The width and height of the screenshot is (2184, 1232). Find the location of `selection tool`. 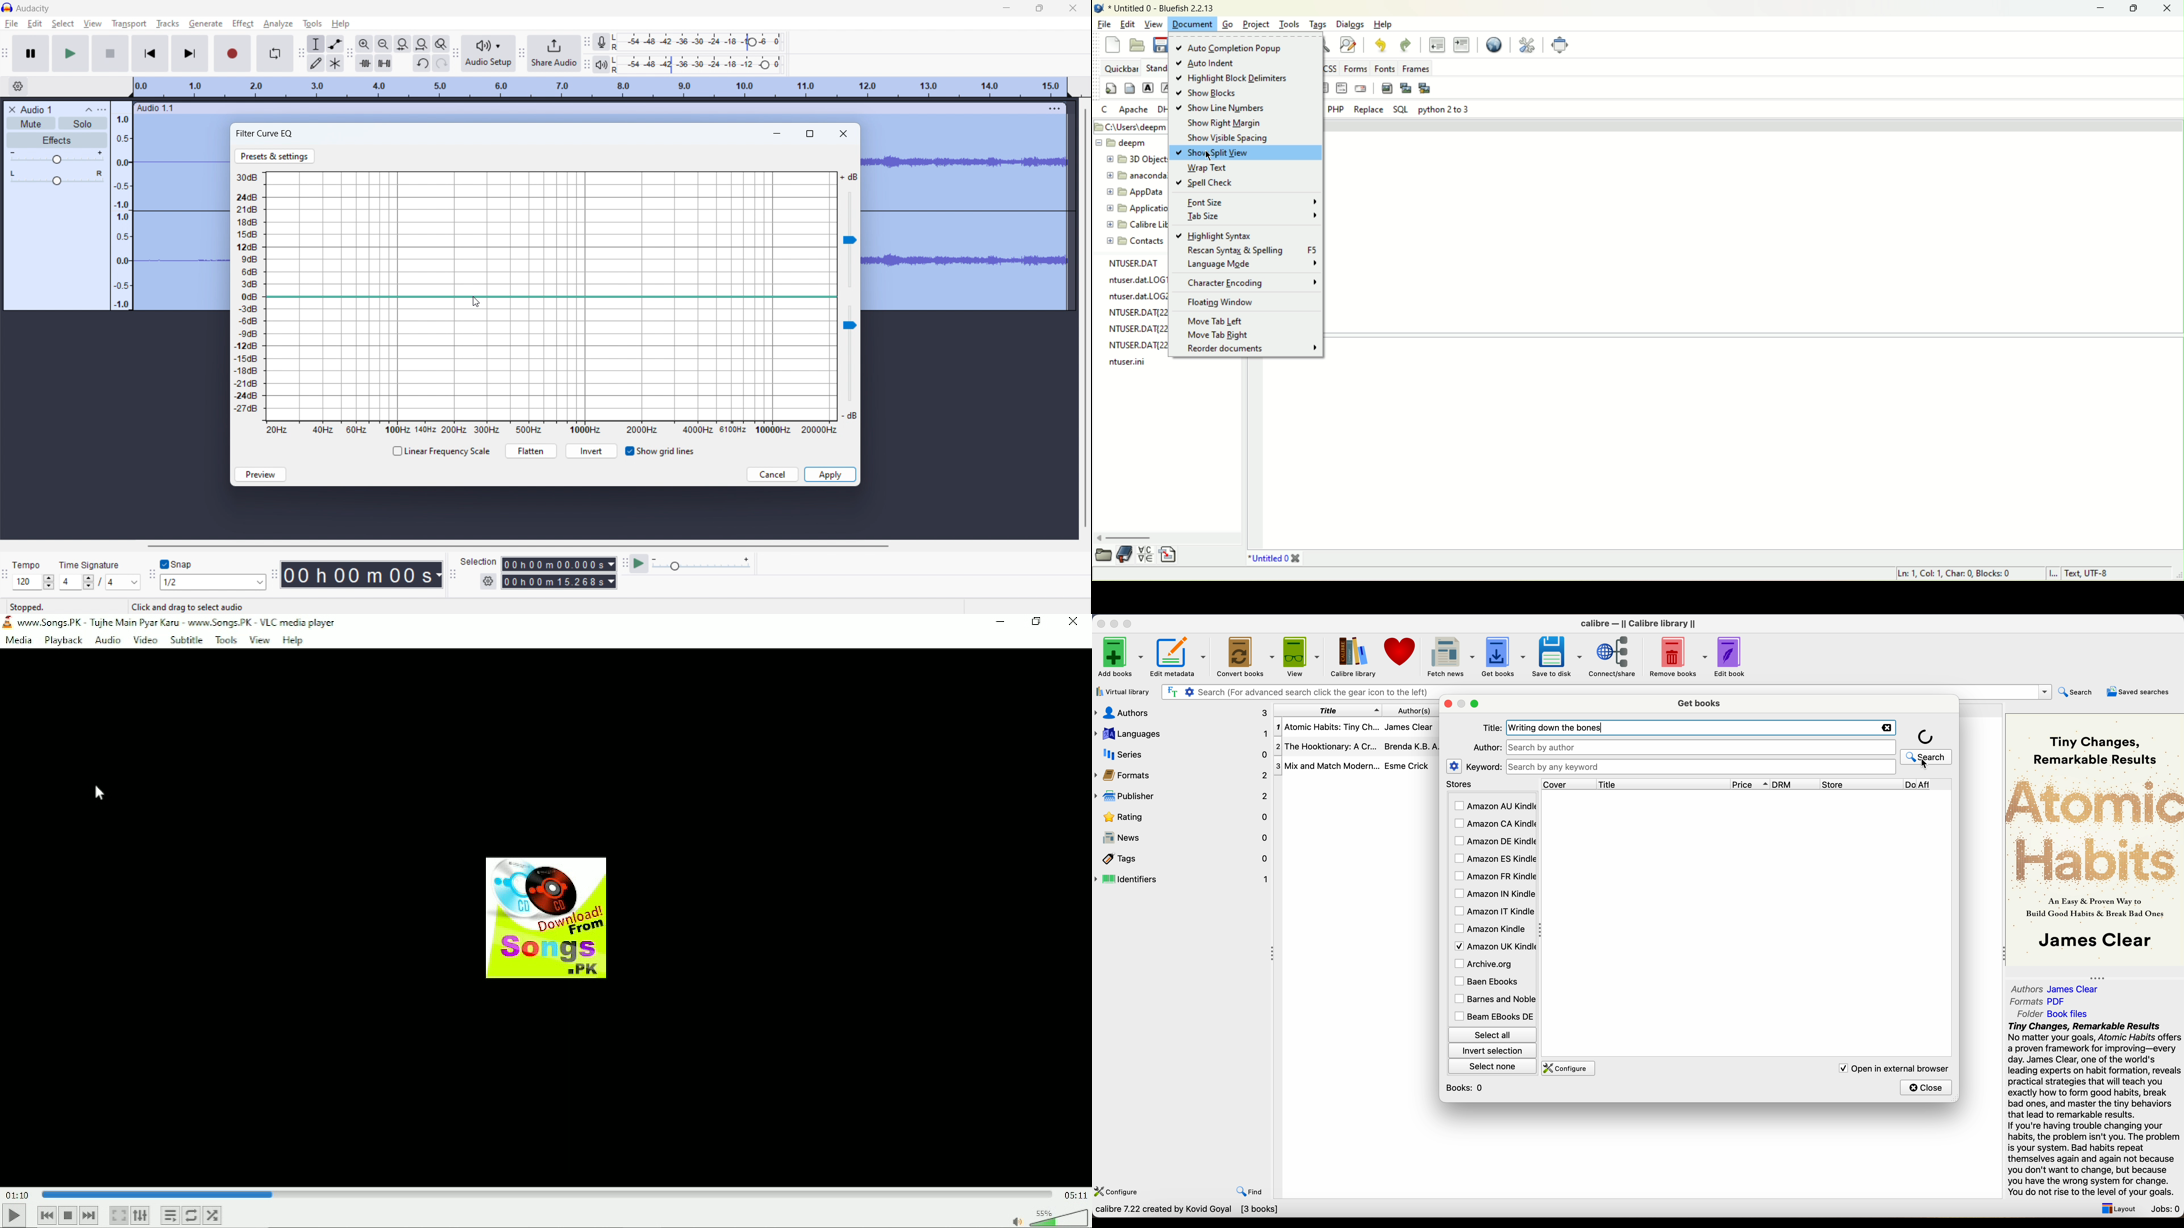

selection tool is located at coordinates (316, 44).